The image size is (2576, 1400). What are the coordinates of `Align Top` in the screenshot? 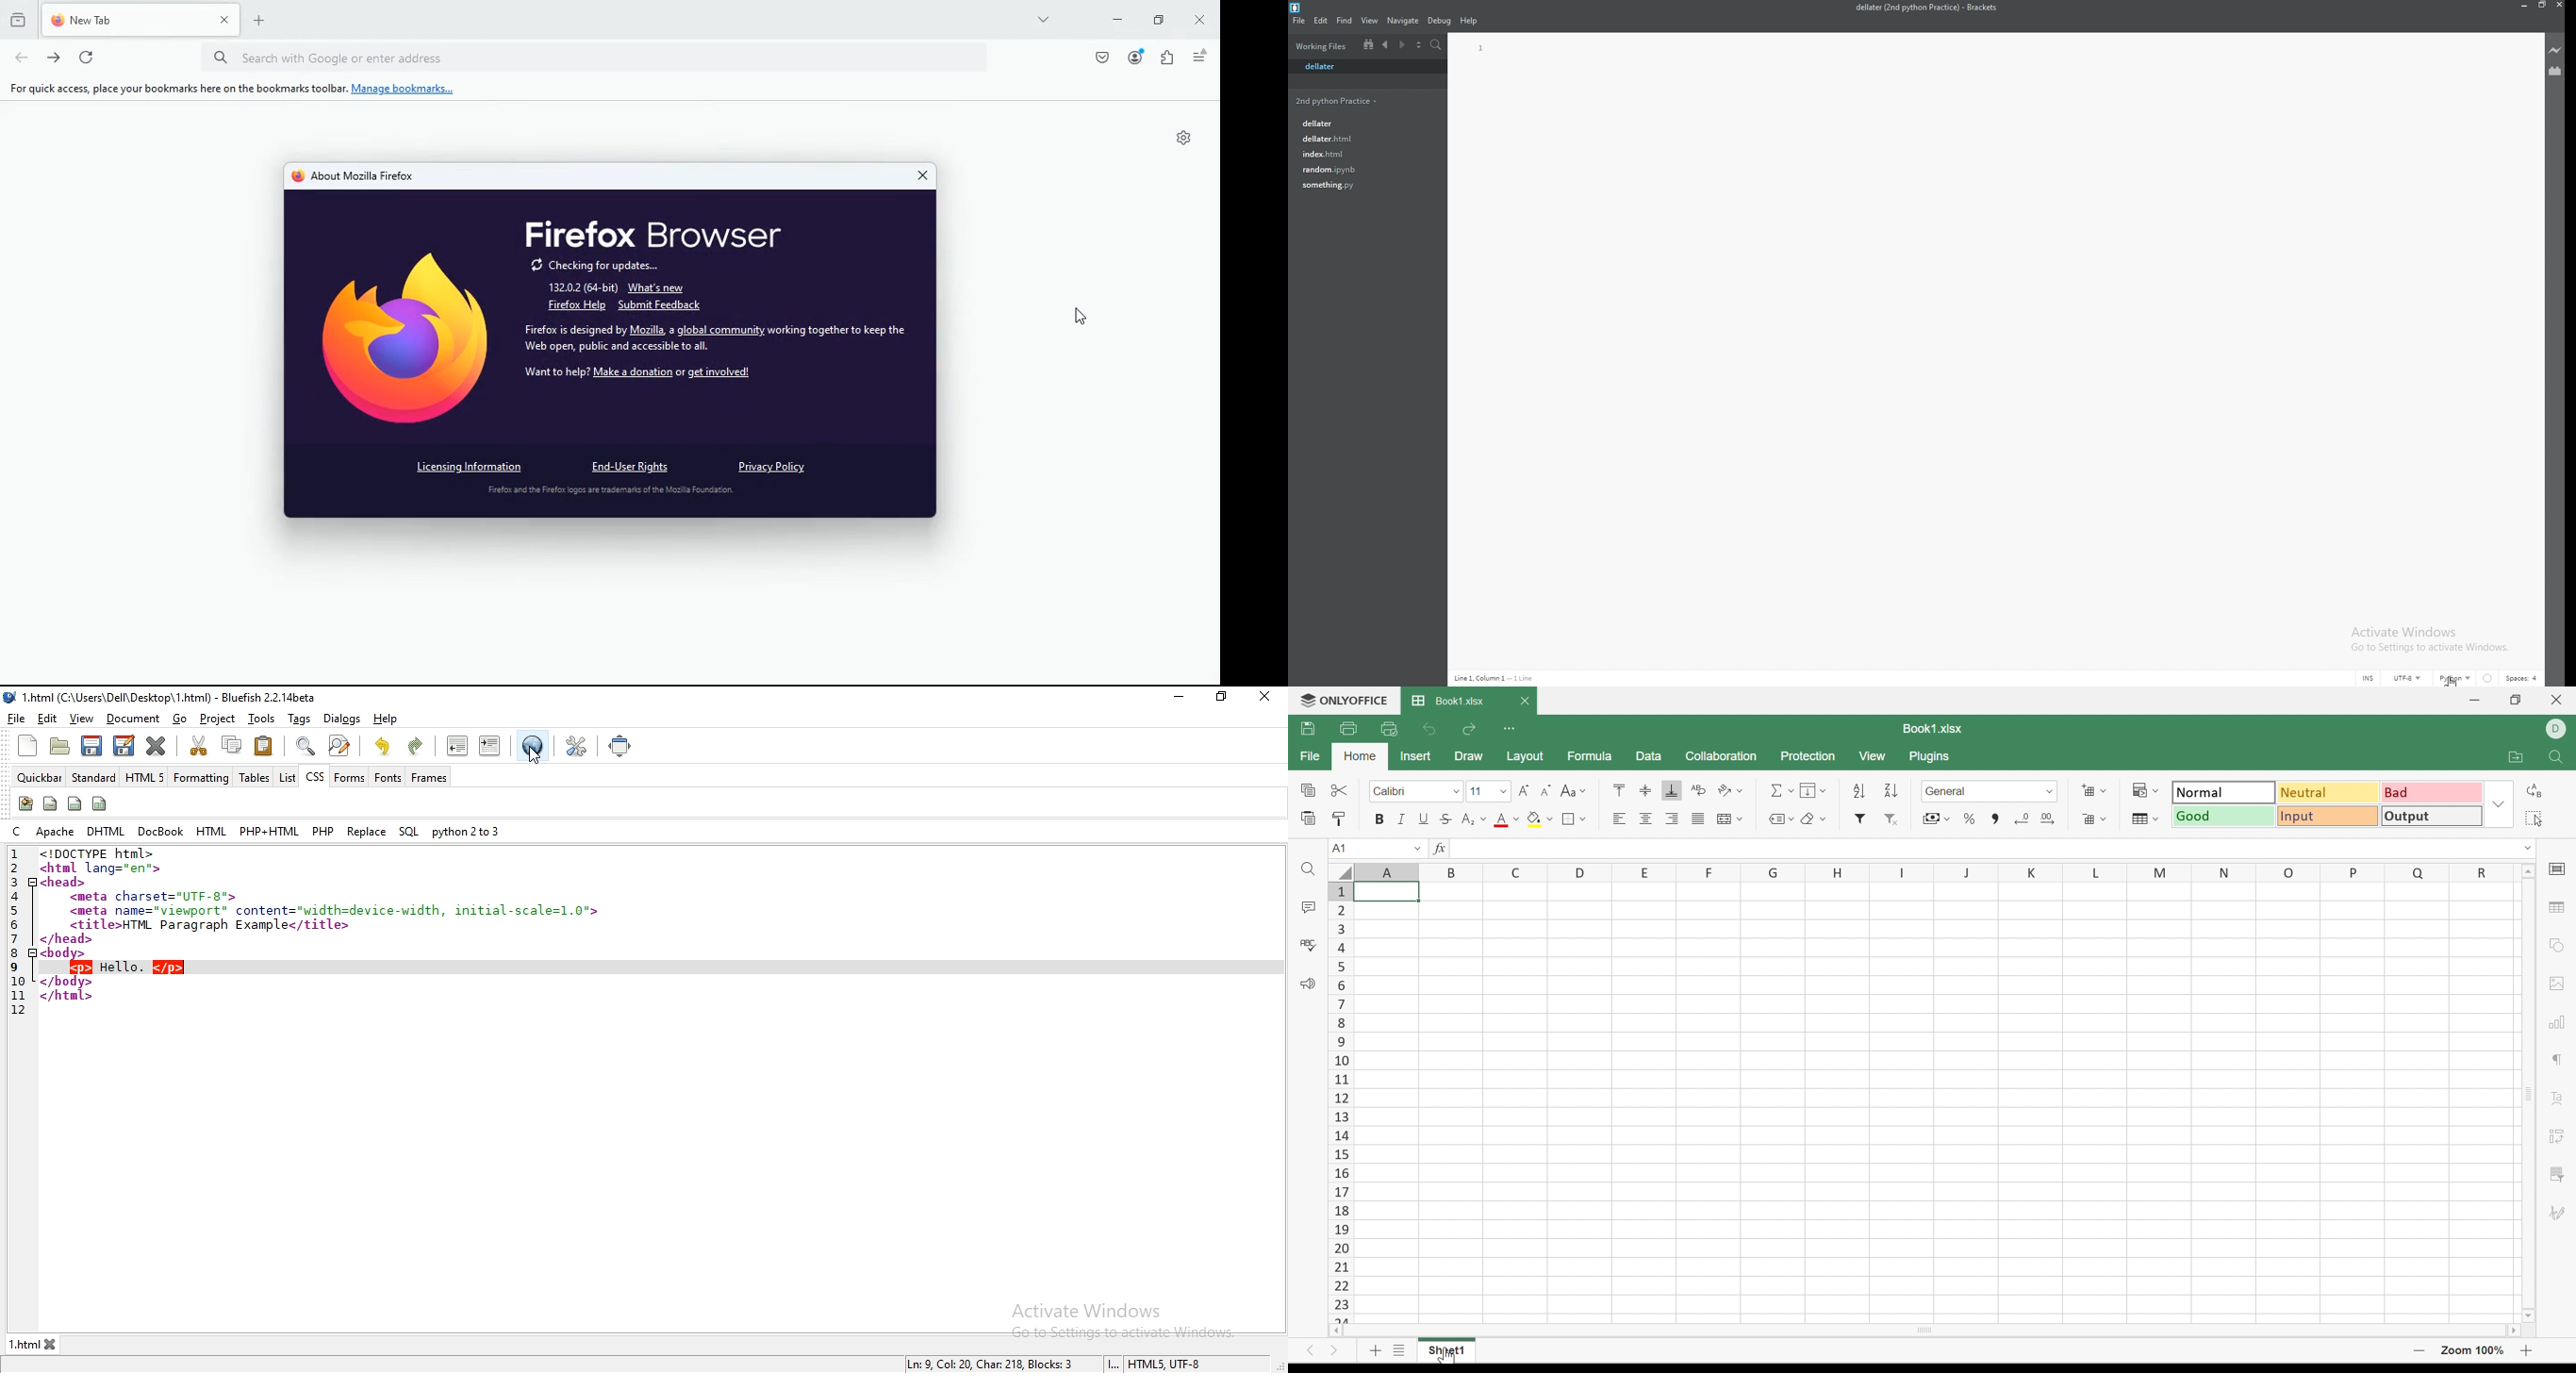 It's located at (1616, 790).